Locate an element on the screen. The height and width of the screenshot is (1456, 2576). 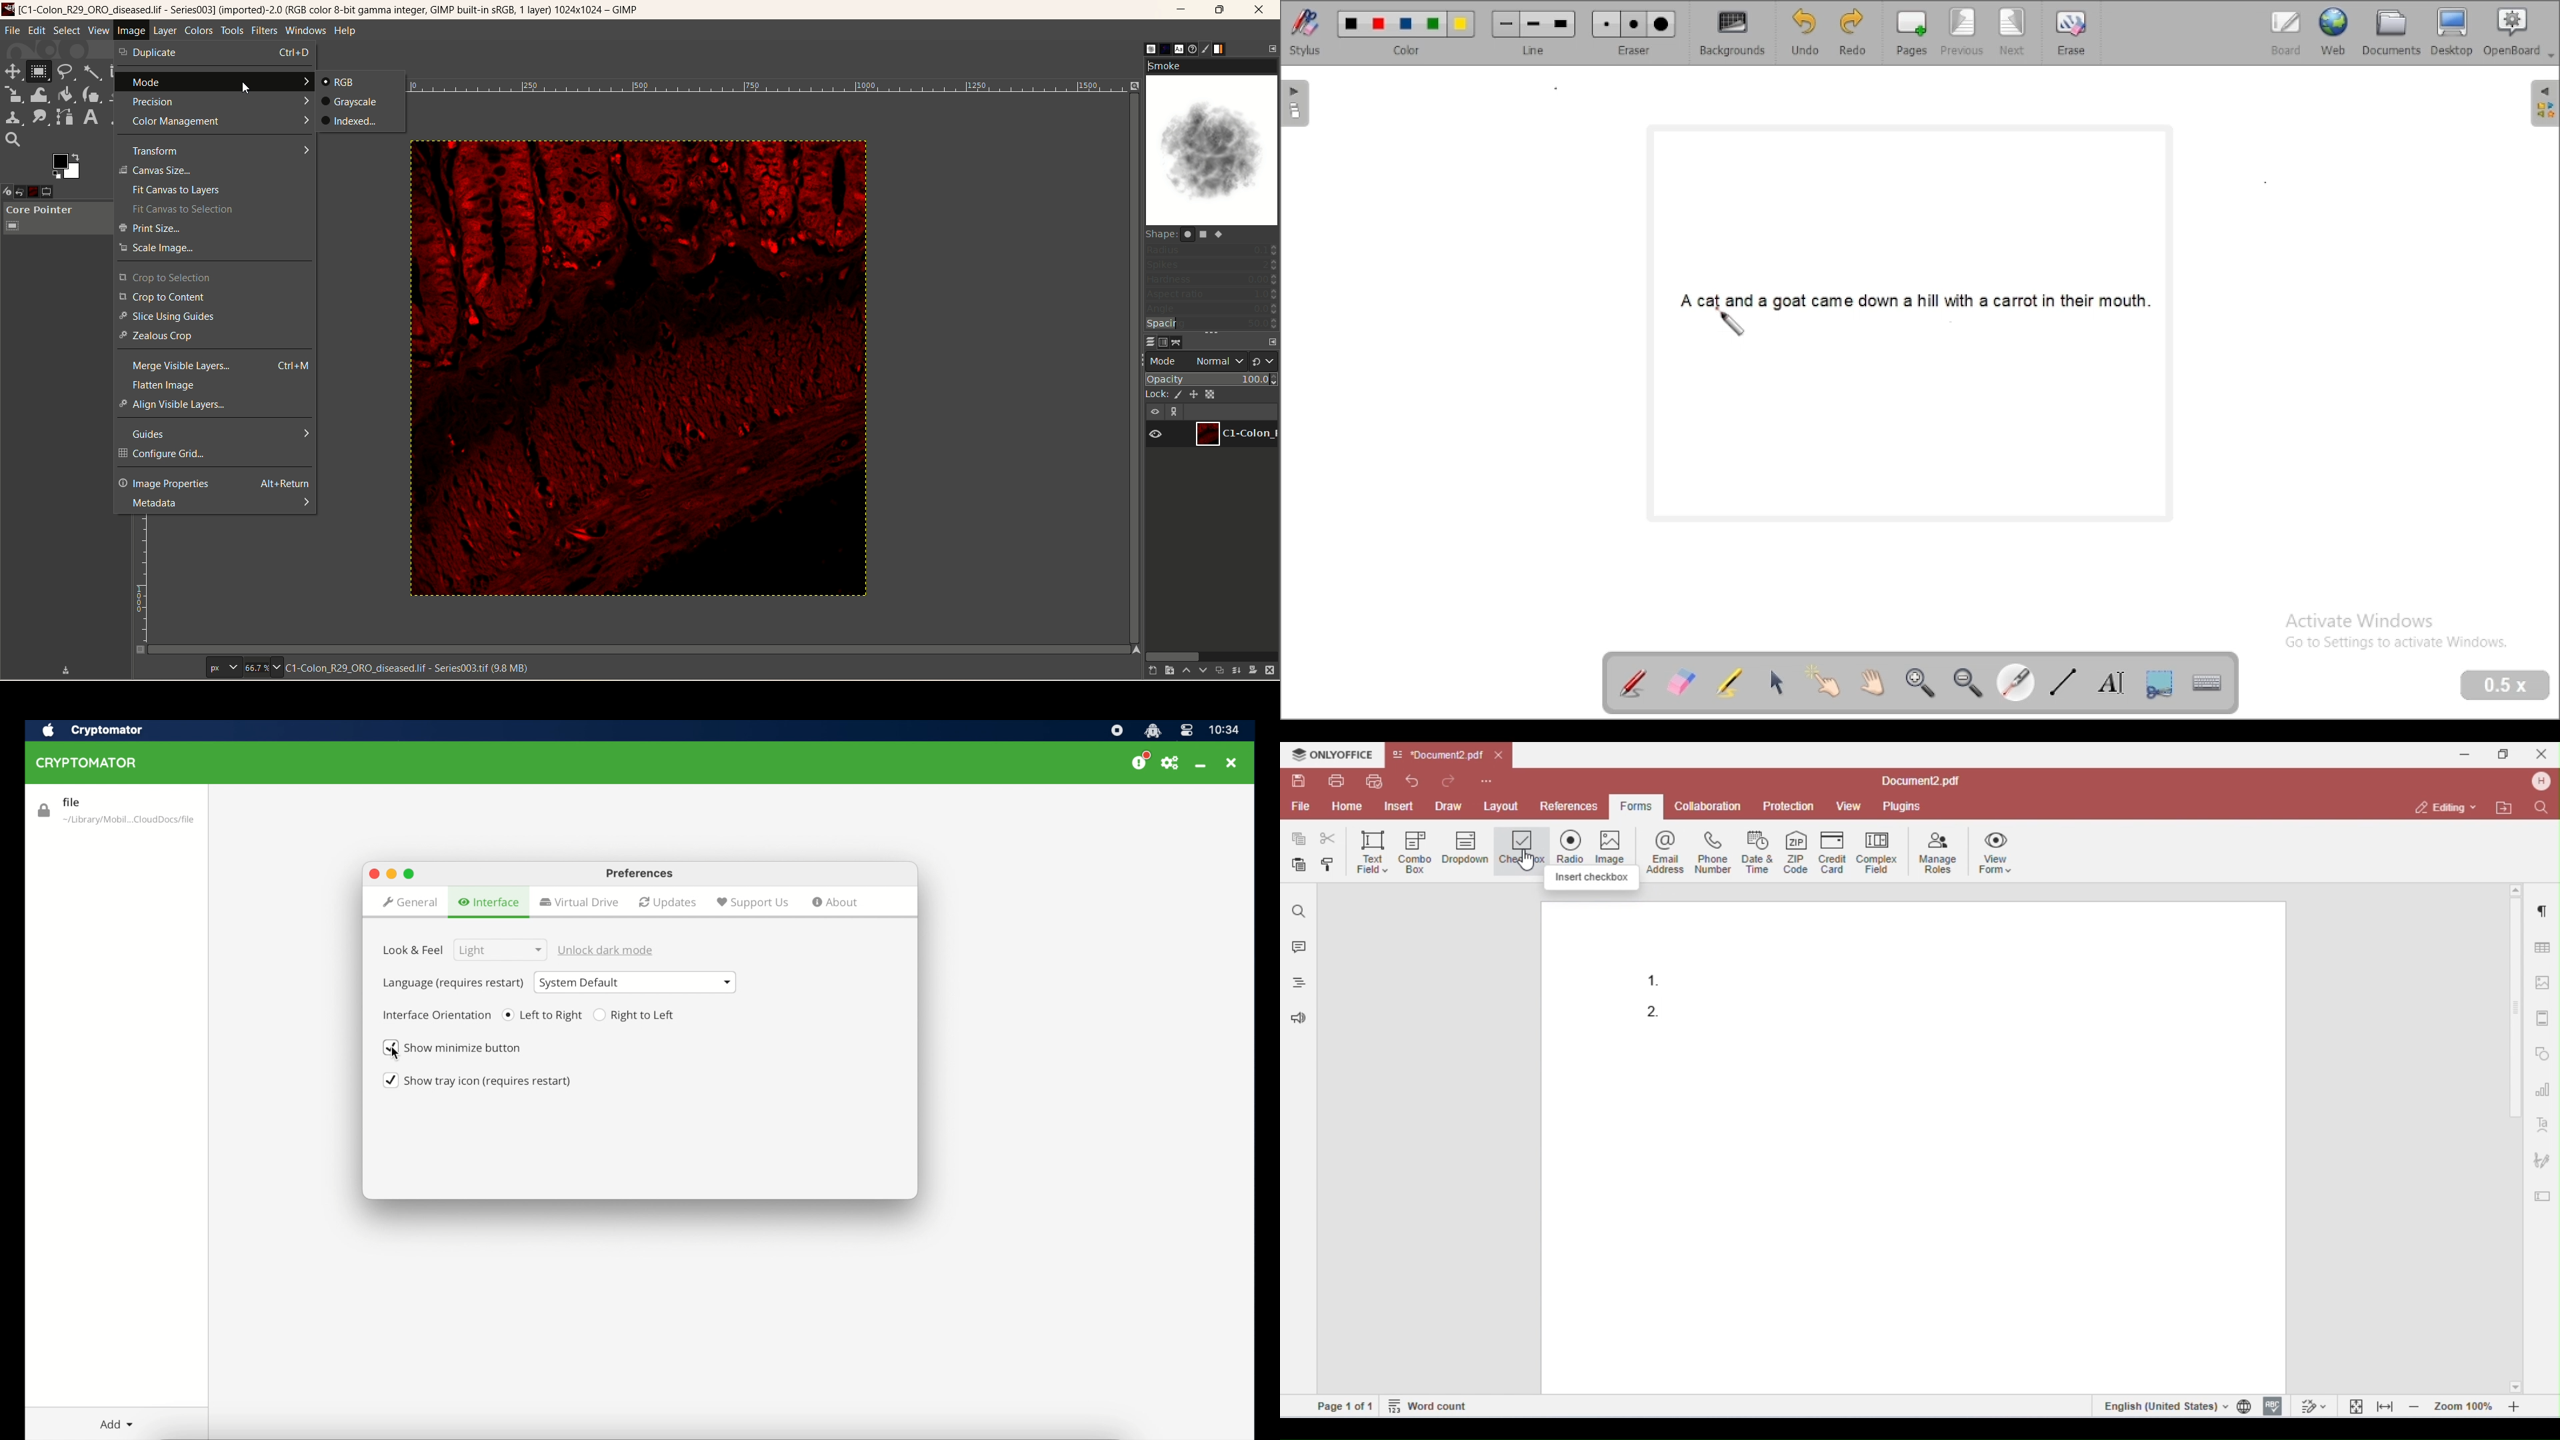
title is located at coordinates (329, 10).